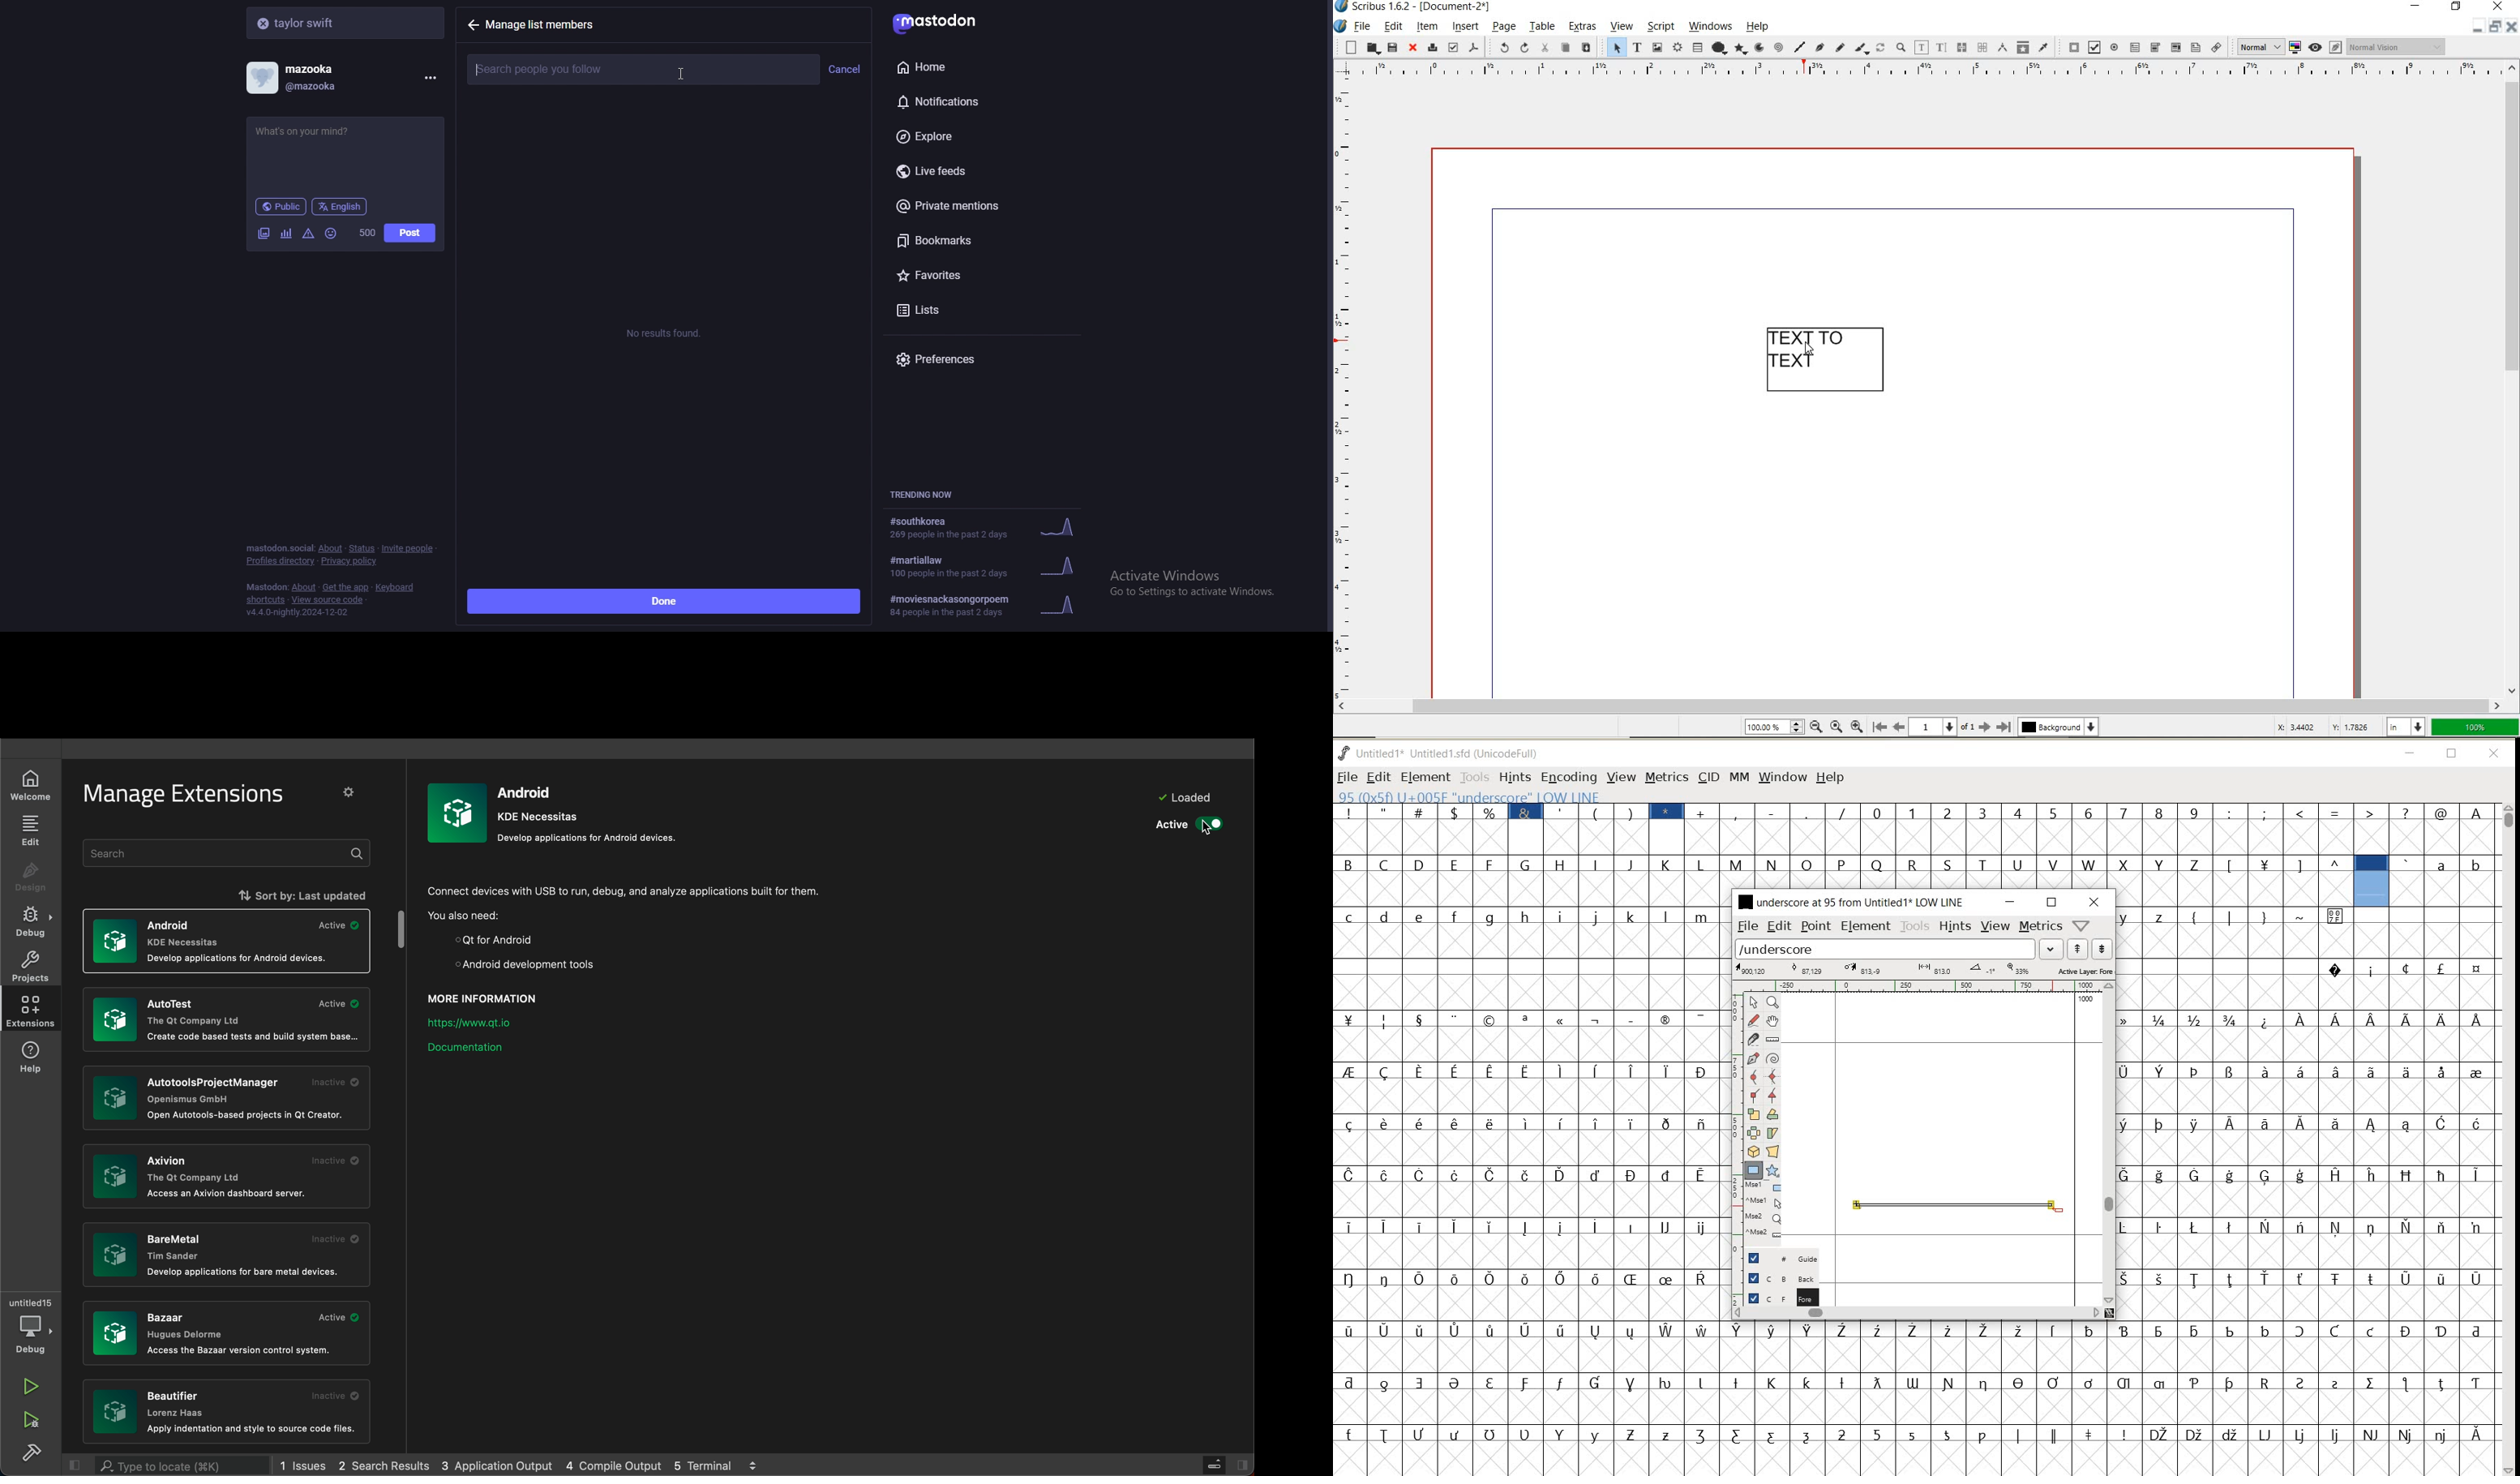  Describe the element at coordinates (1741, 49) in the screenshot. I see `polygon` at that location.